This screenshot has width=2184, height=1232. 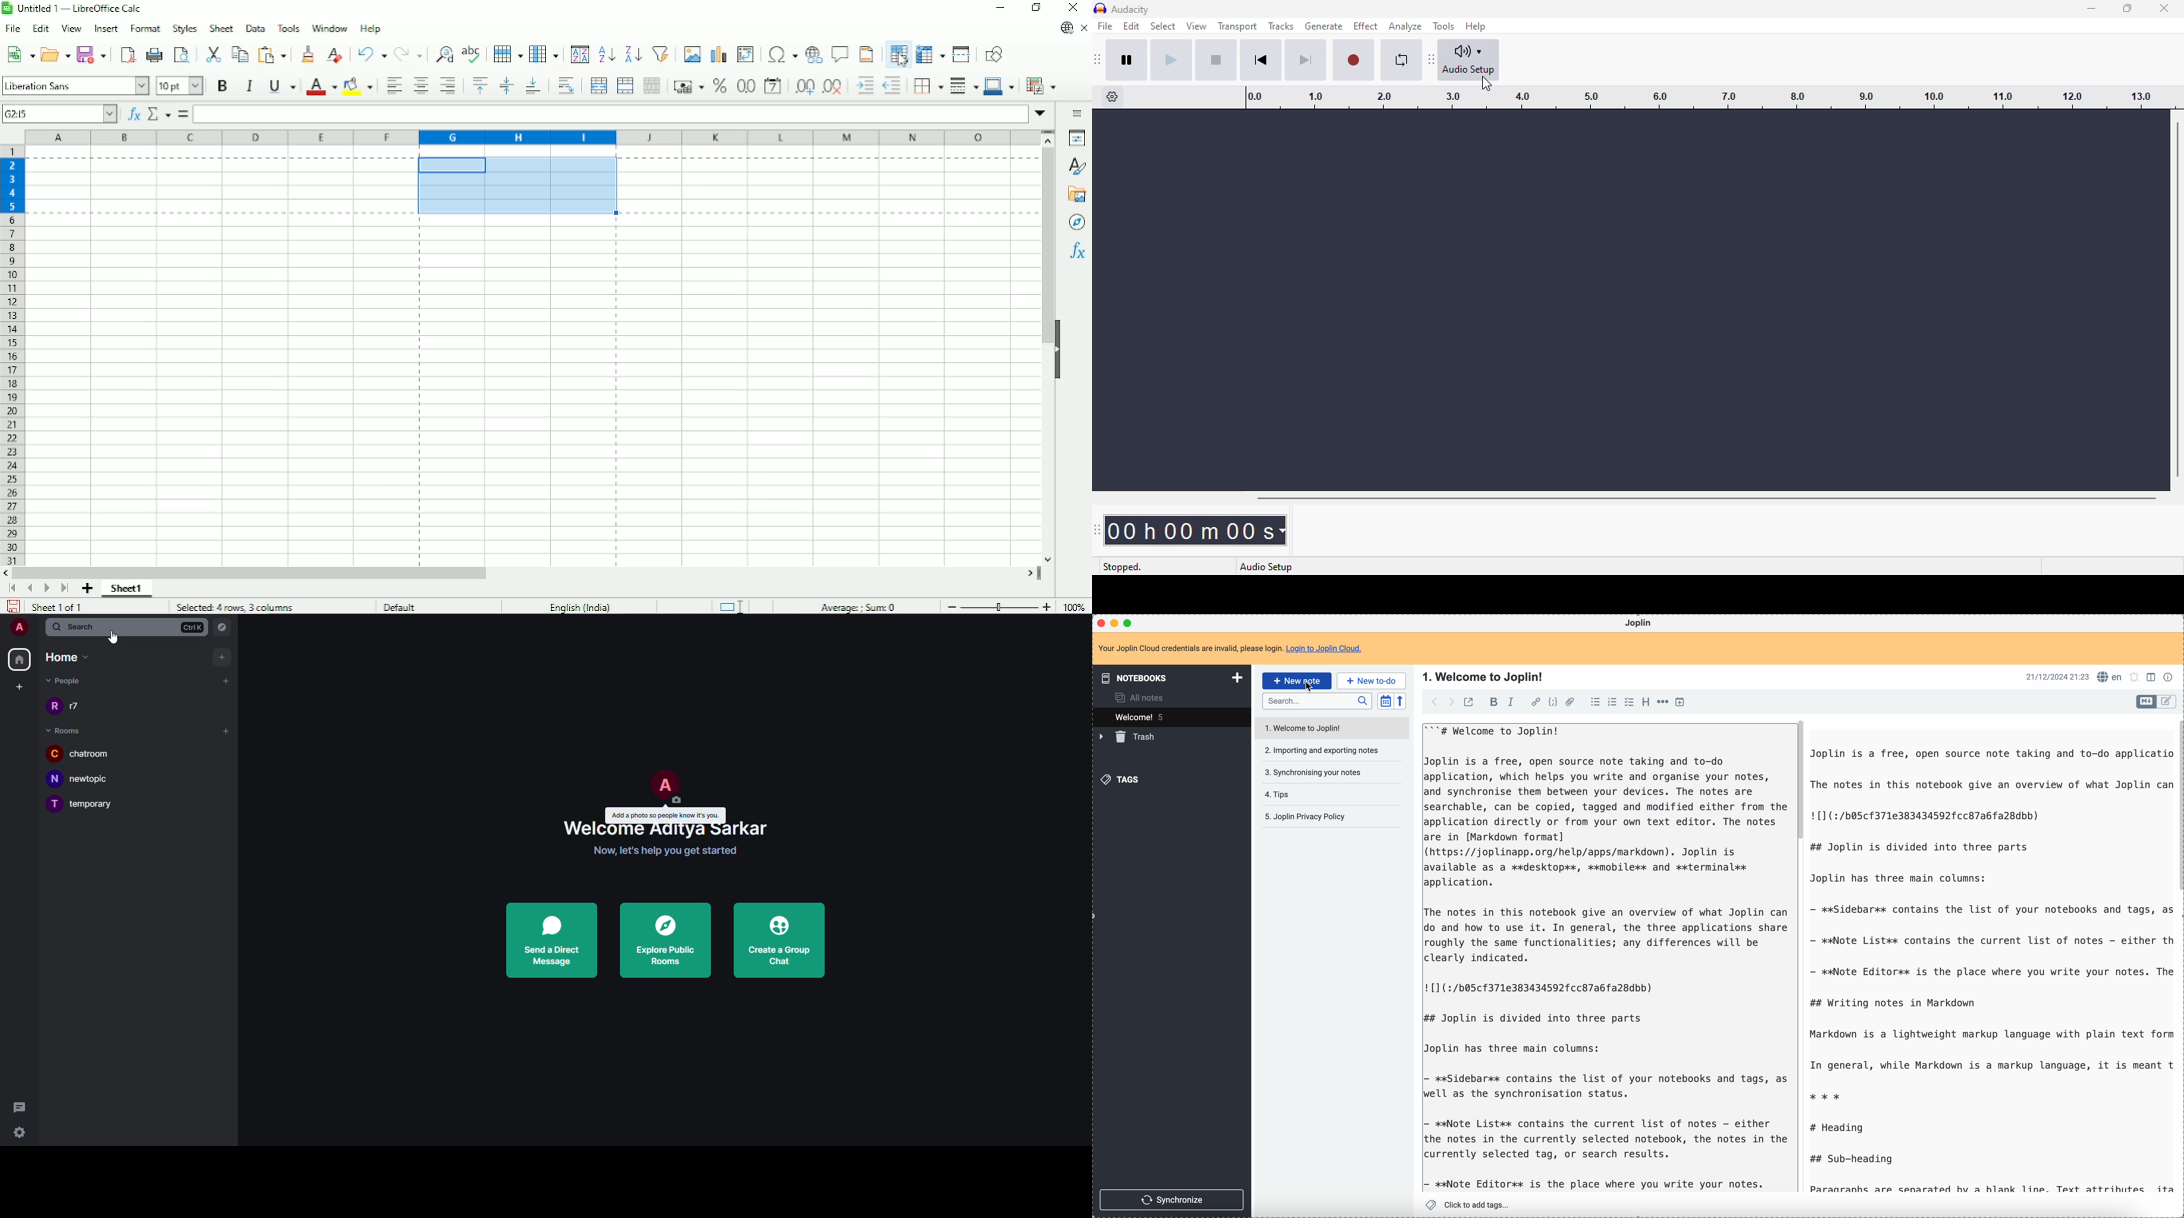 I want to click on Increase indent, so click(x=863, y=87).